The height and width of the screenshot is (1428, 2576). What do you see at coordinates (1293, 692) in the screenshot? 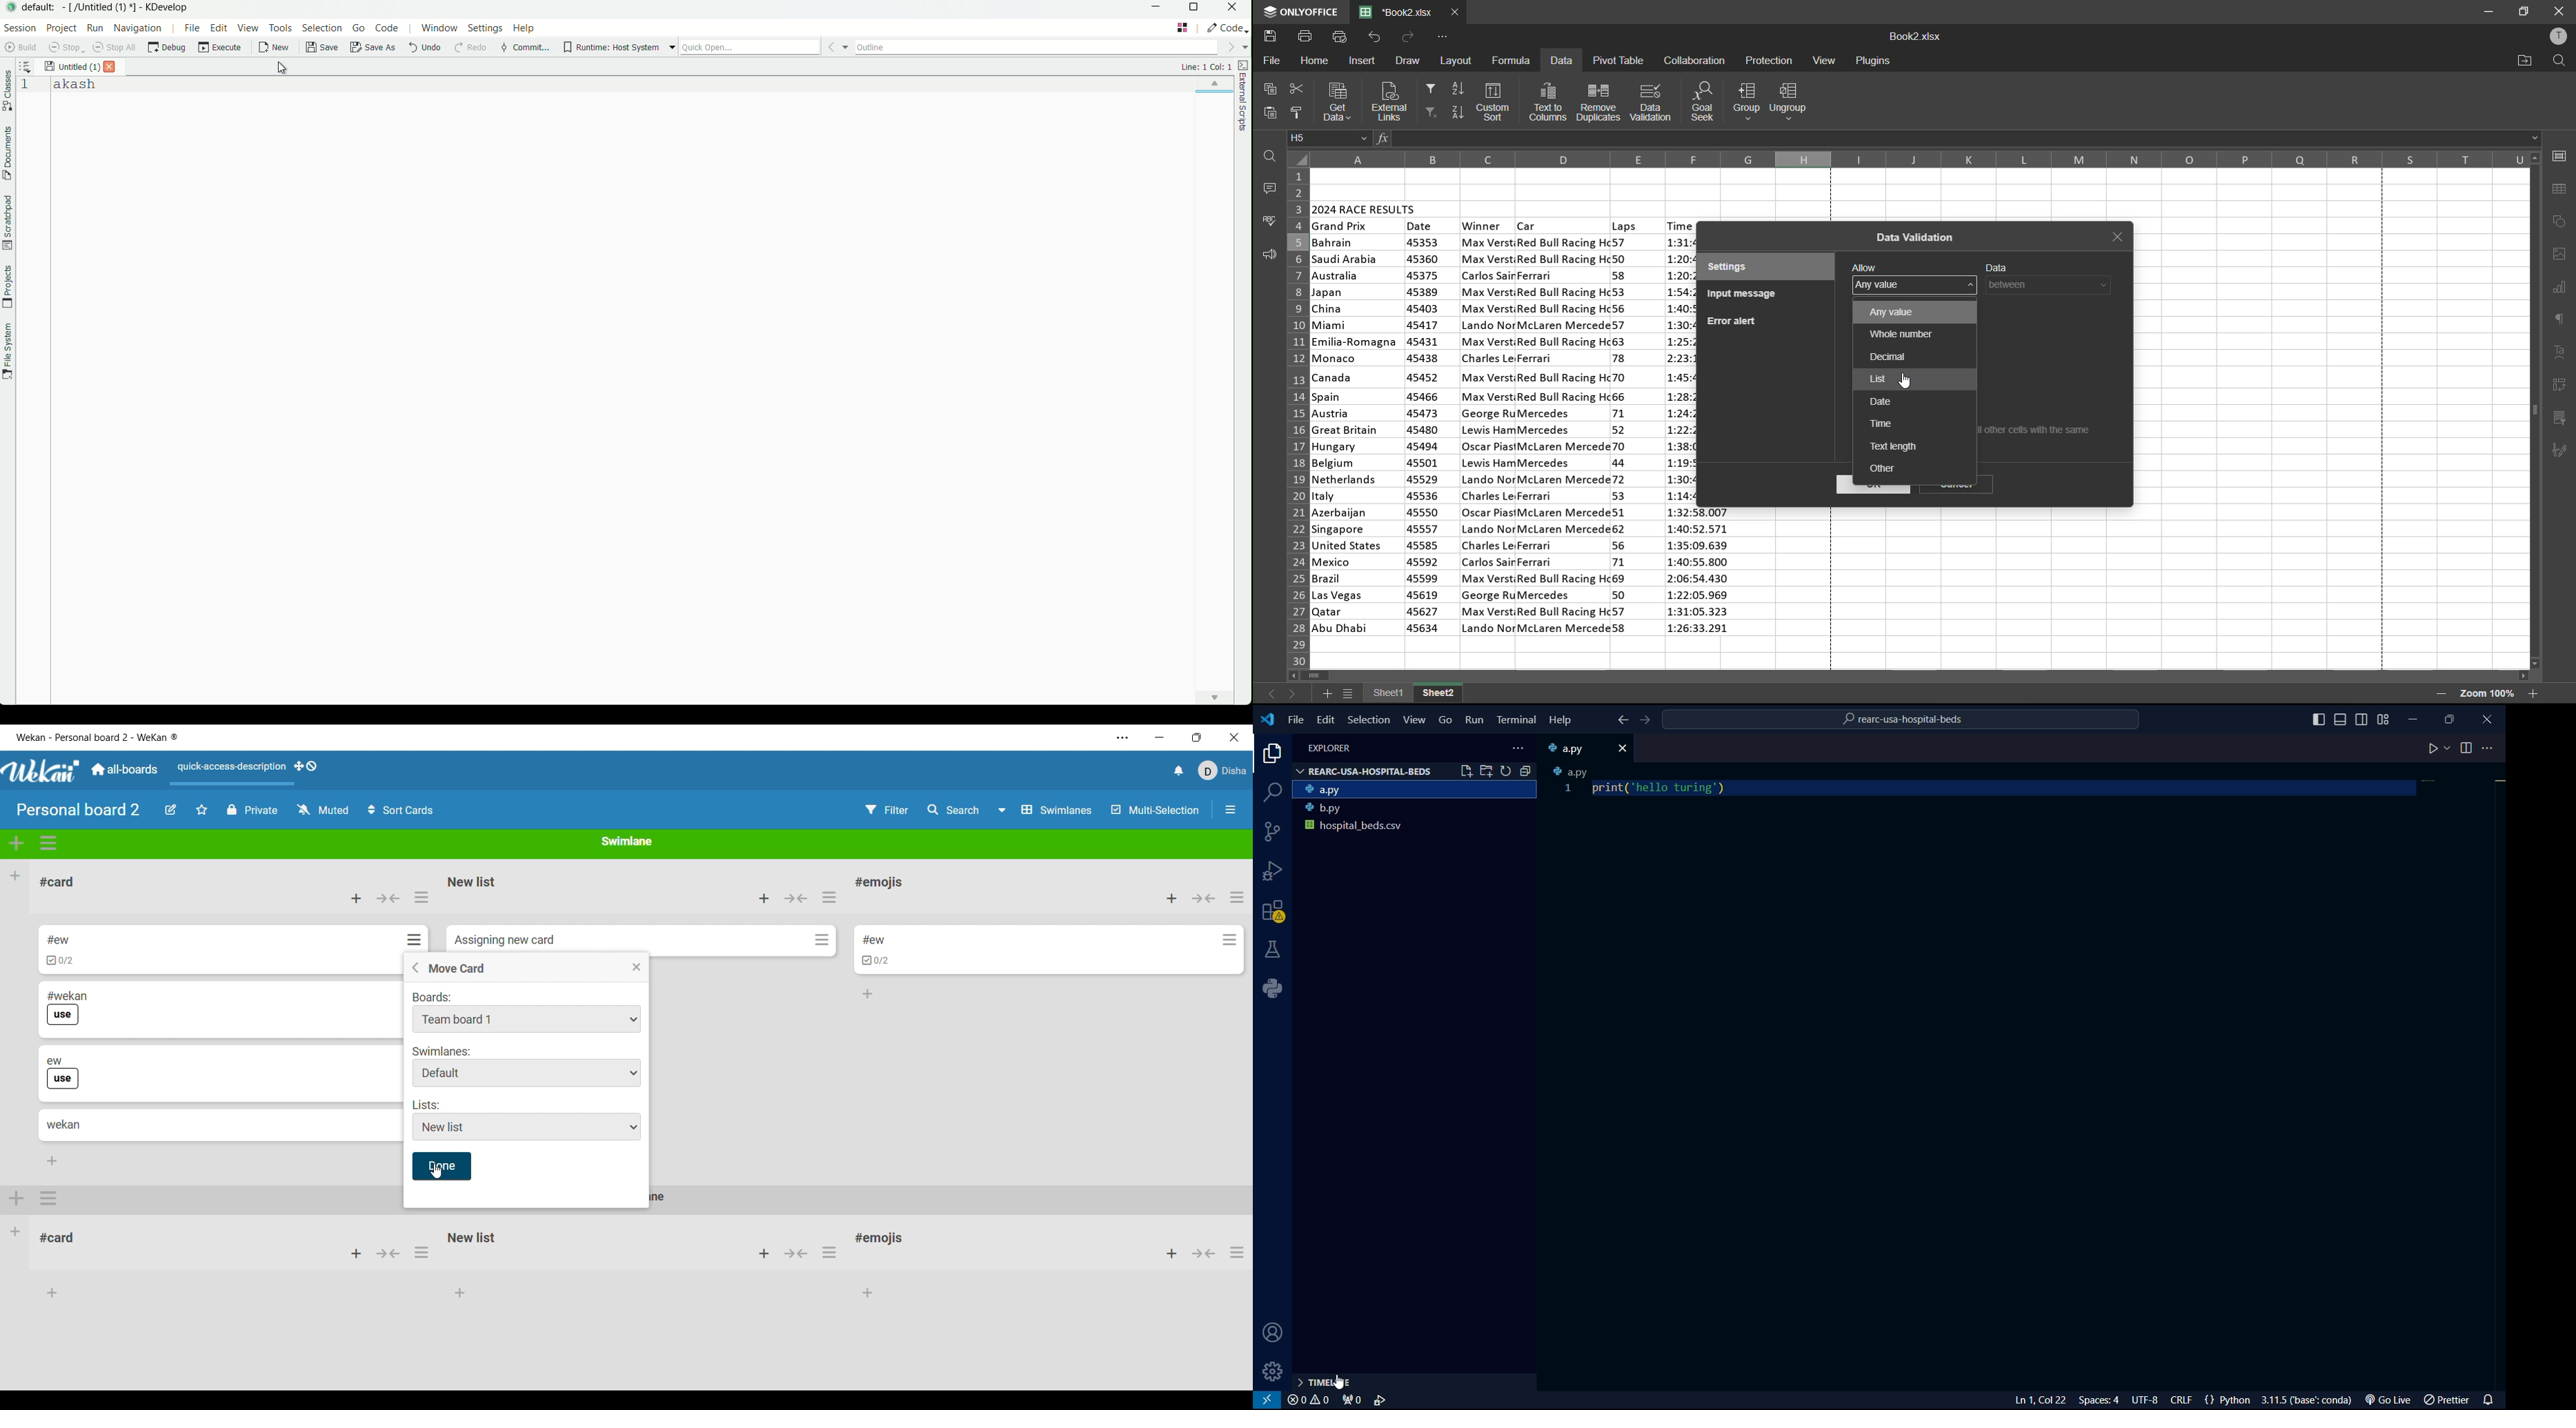
I see `next` at bounding box center [1293, 692].